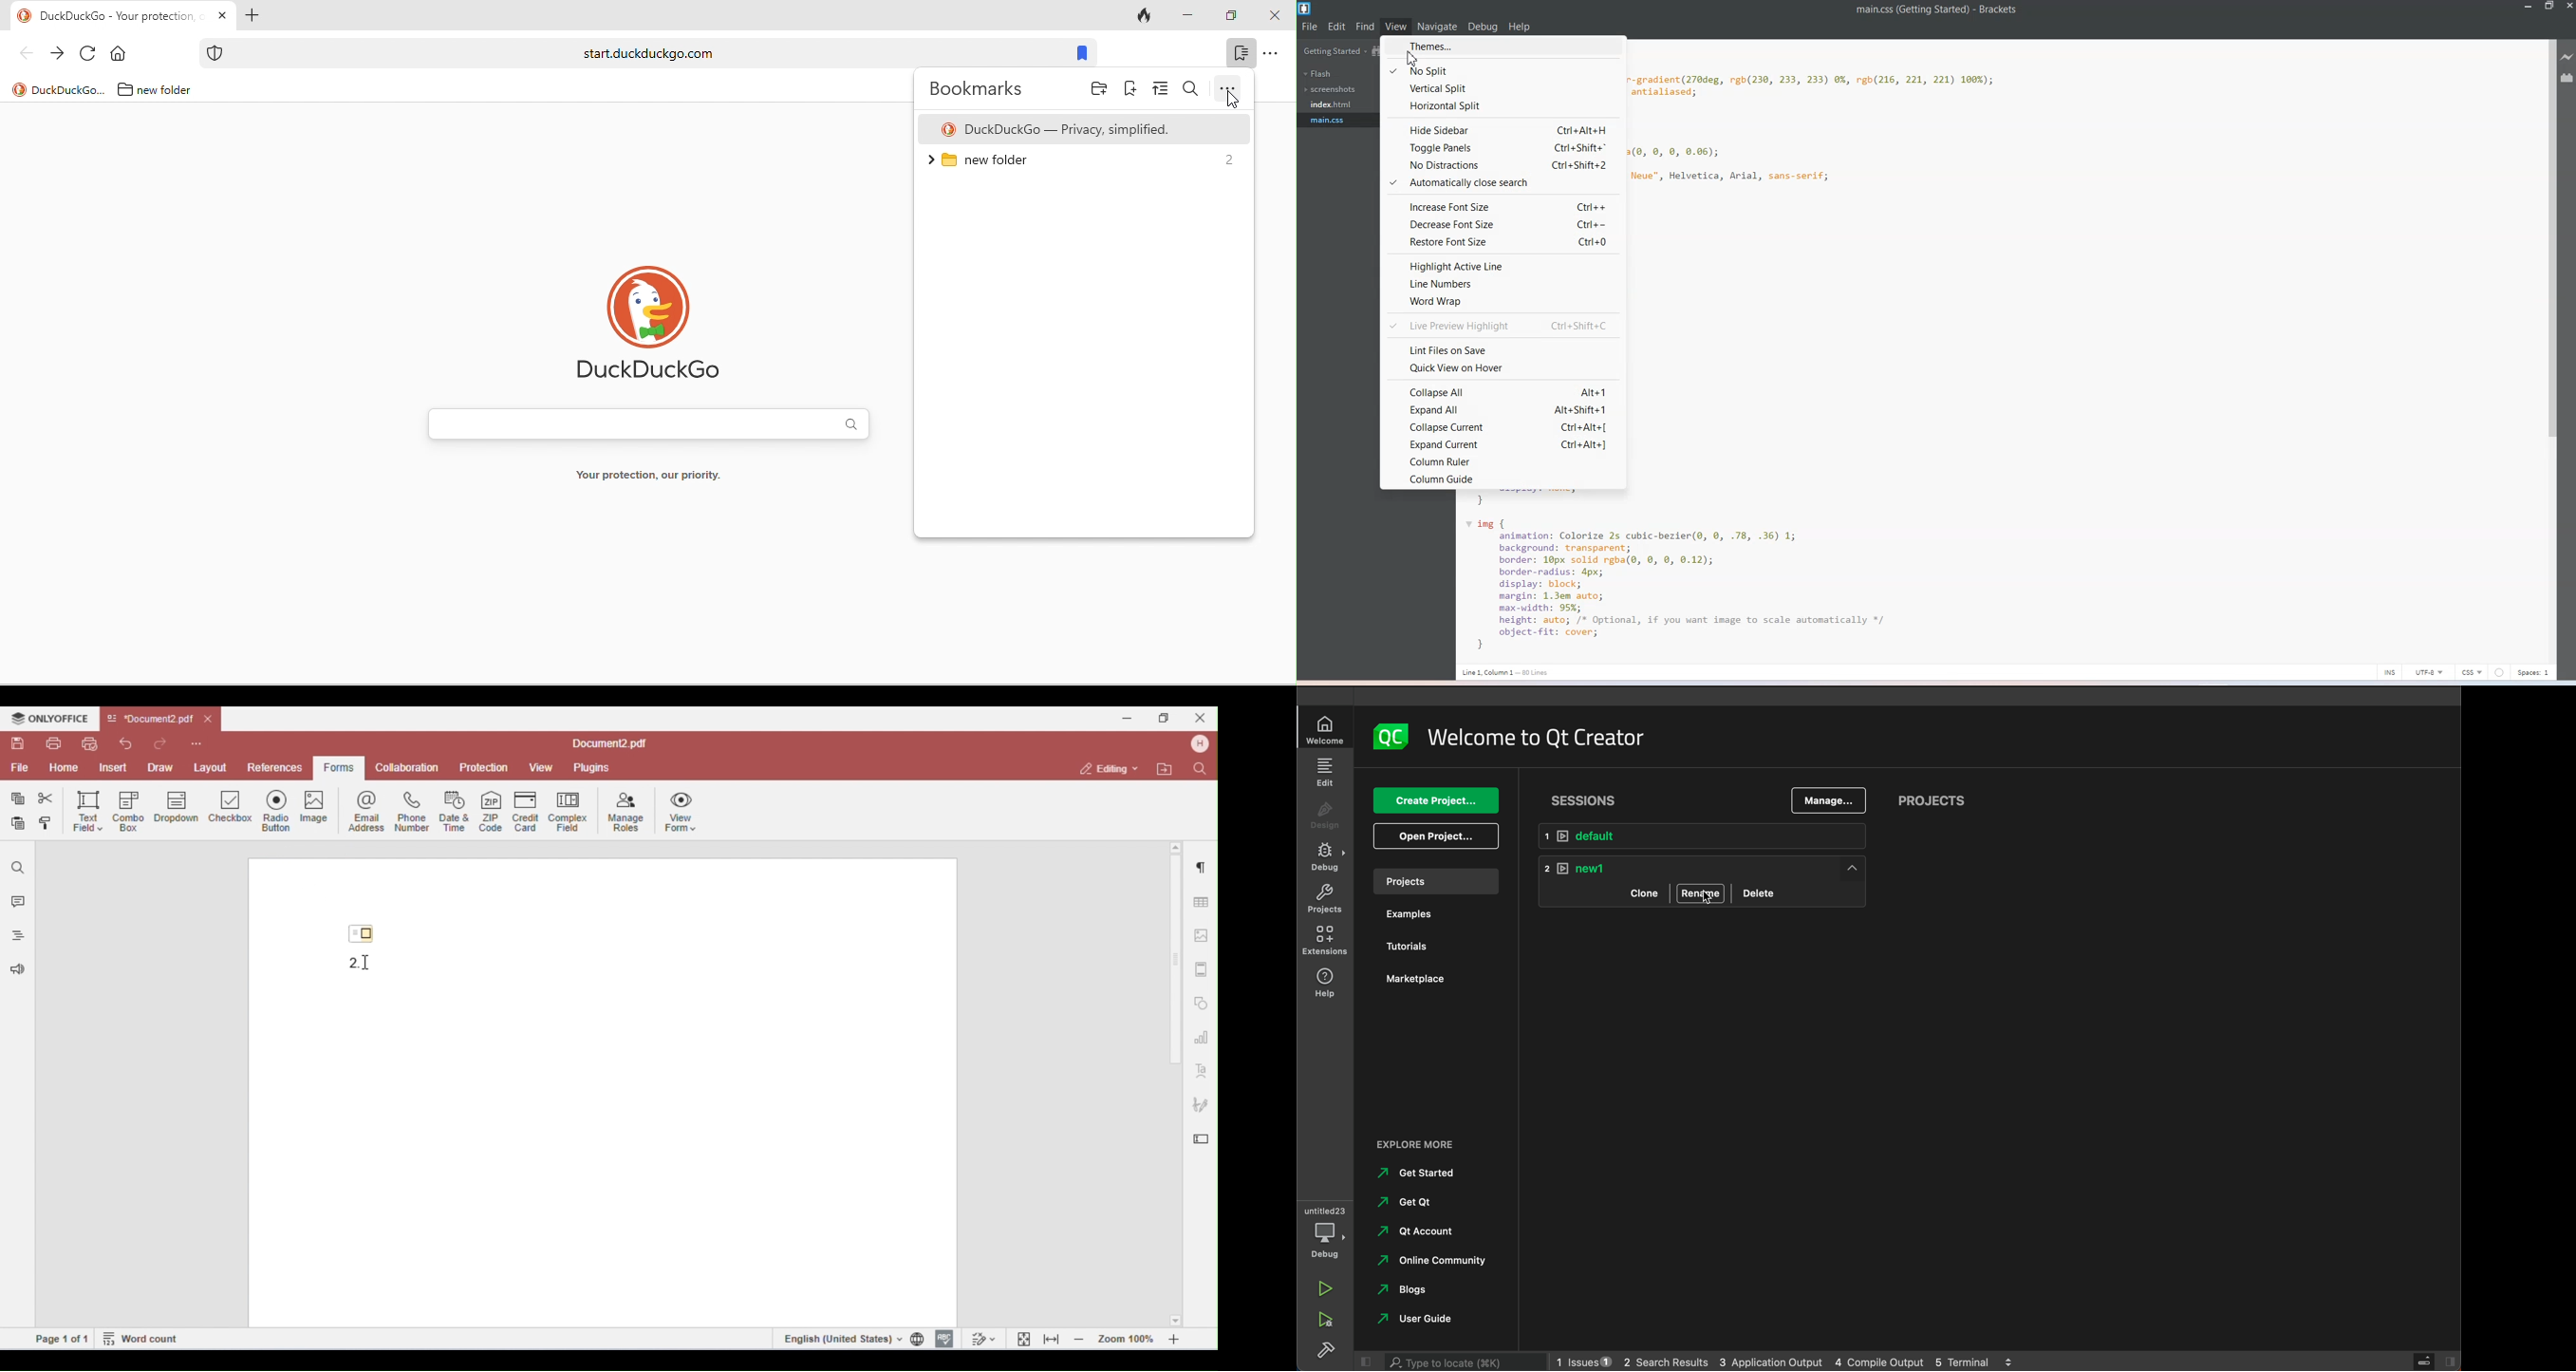 This screenshot has width=2576, height=1372. I want to click on rename, so click(1701, 893).